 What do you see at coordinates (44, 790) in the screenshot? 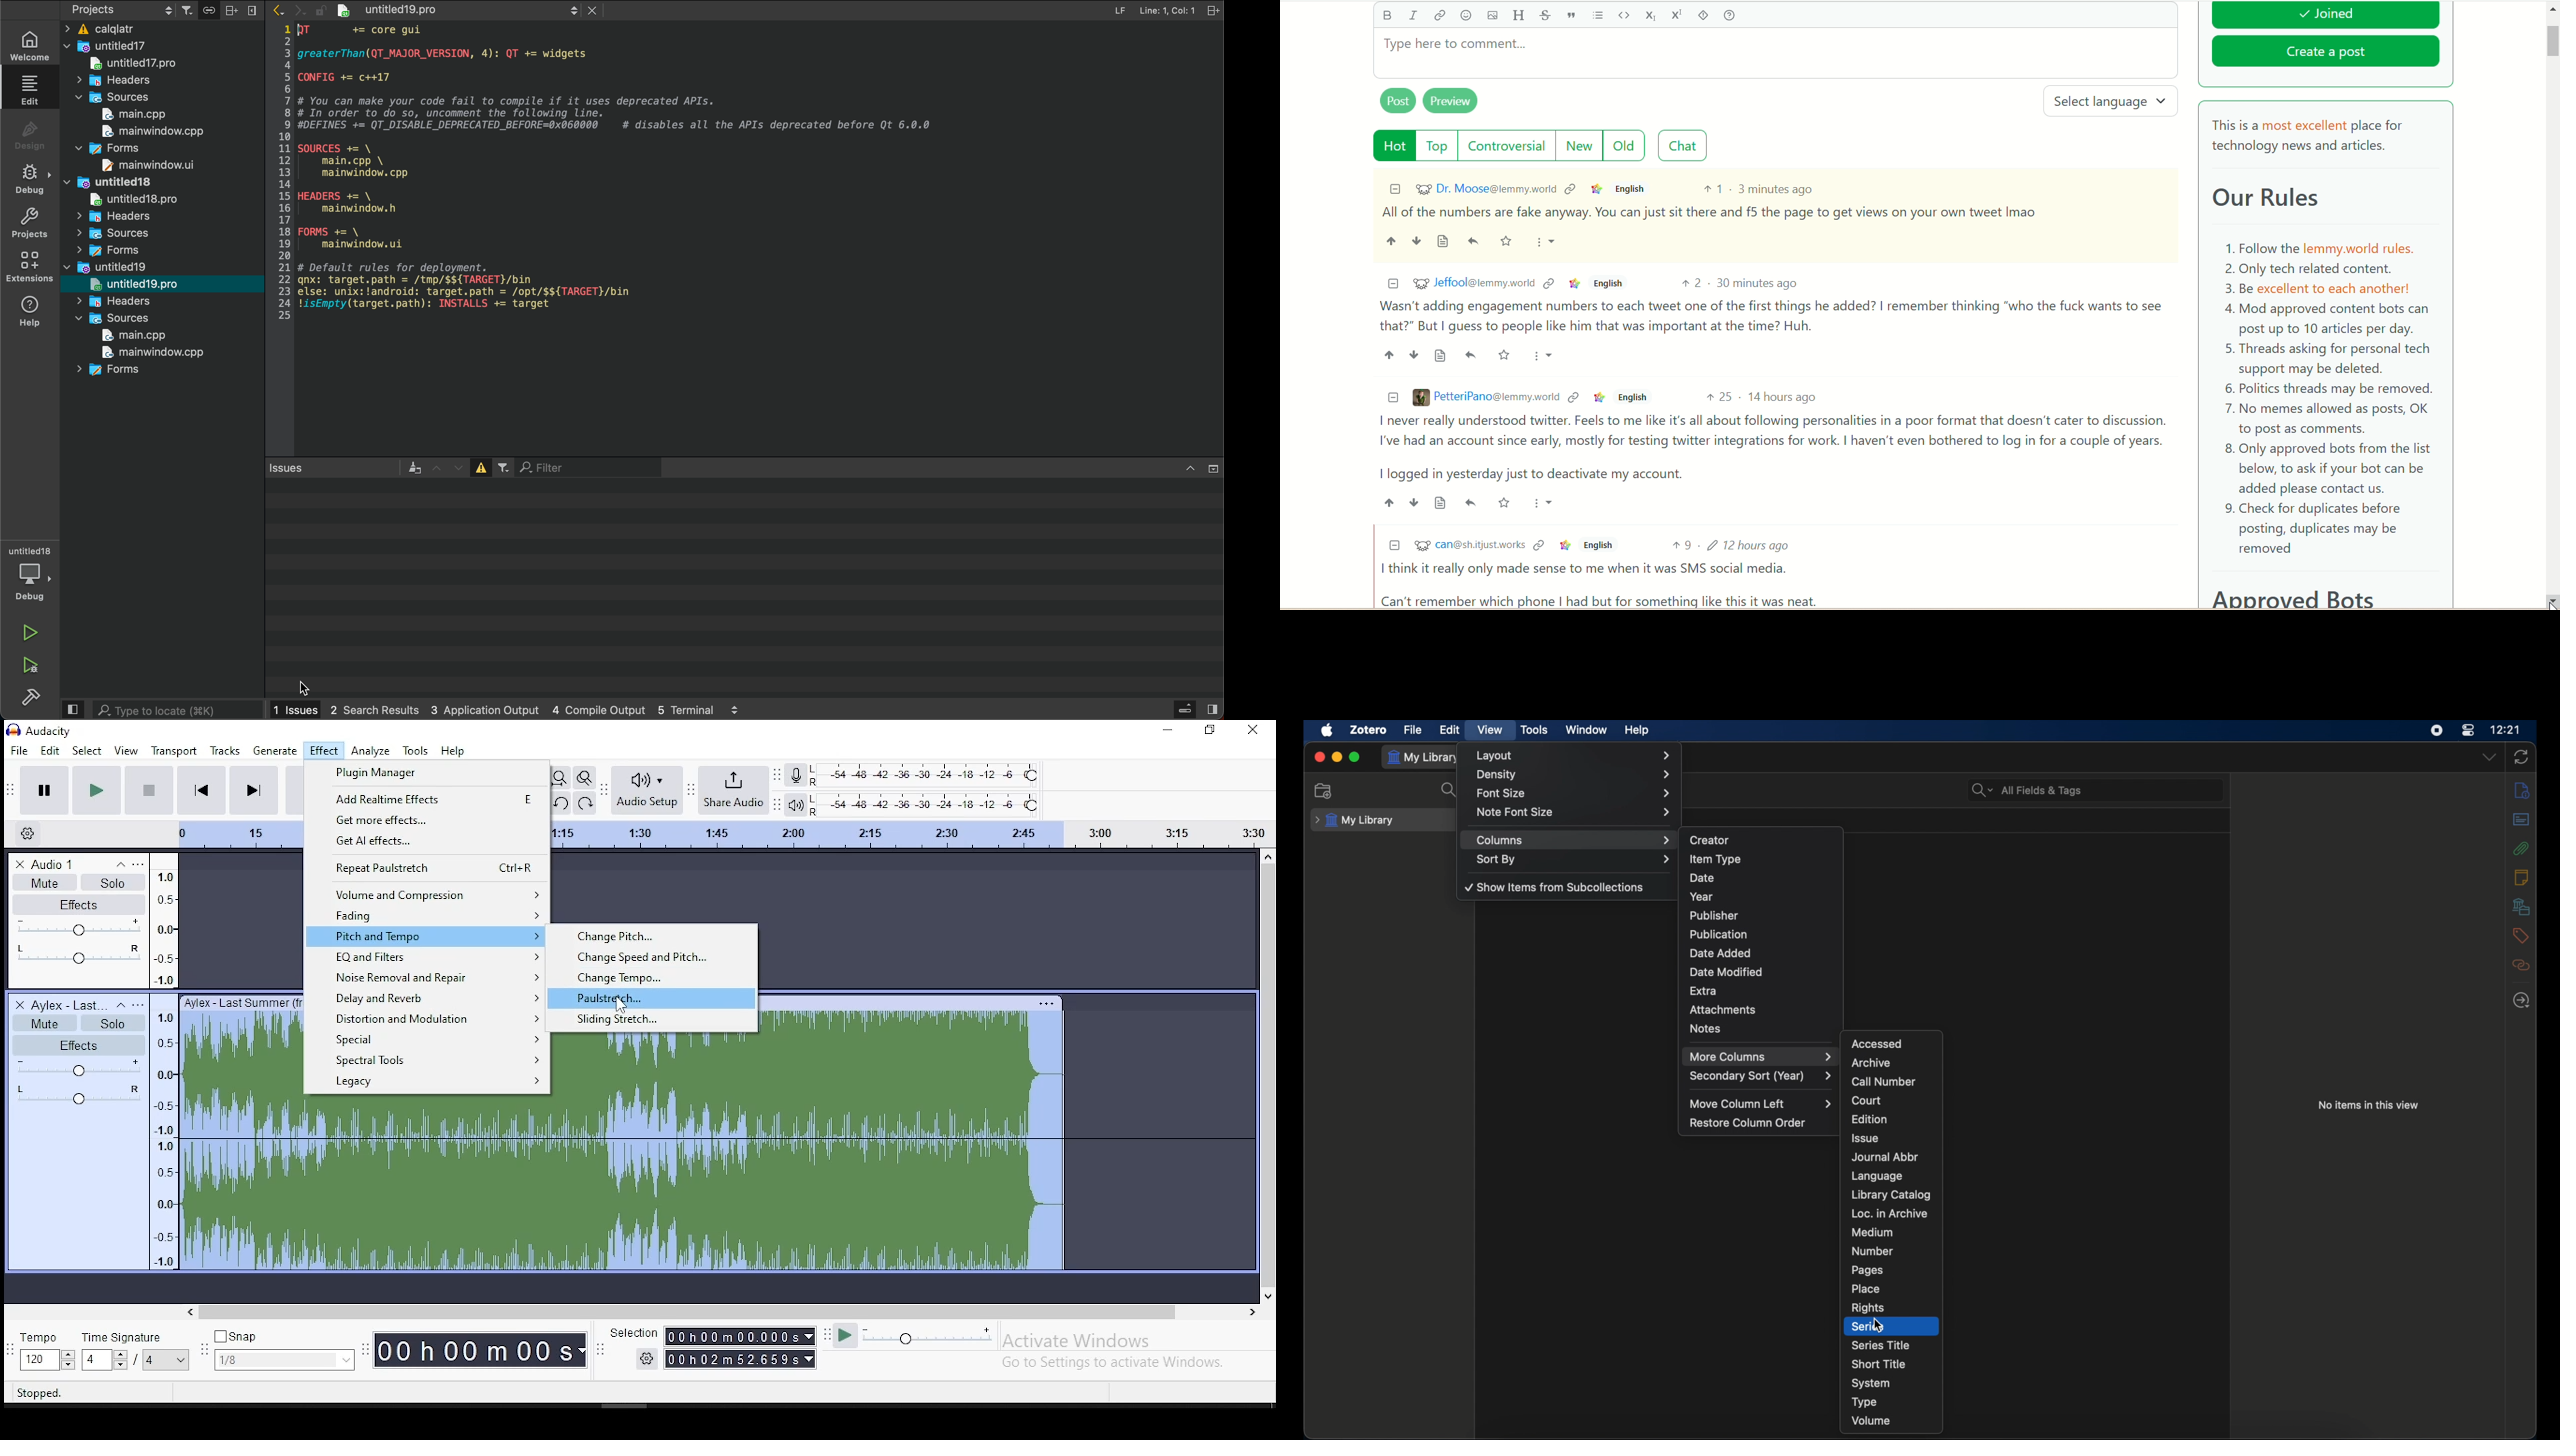
I see `pause` at bounding box center [44, 790].